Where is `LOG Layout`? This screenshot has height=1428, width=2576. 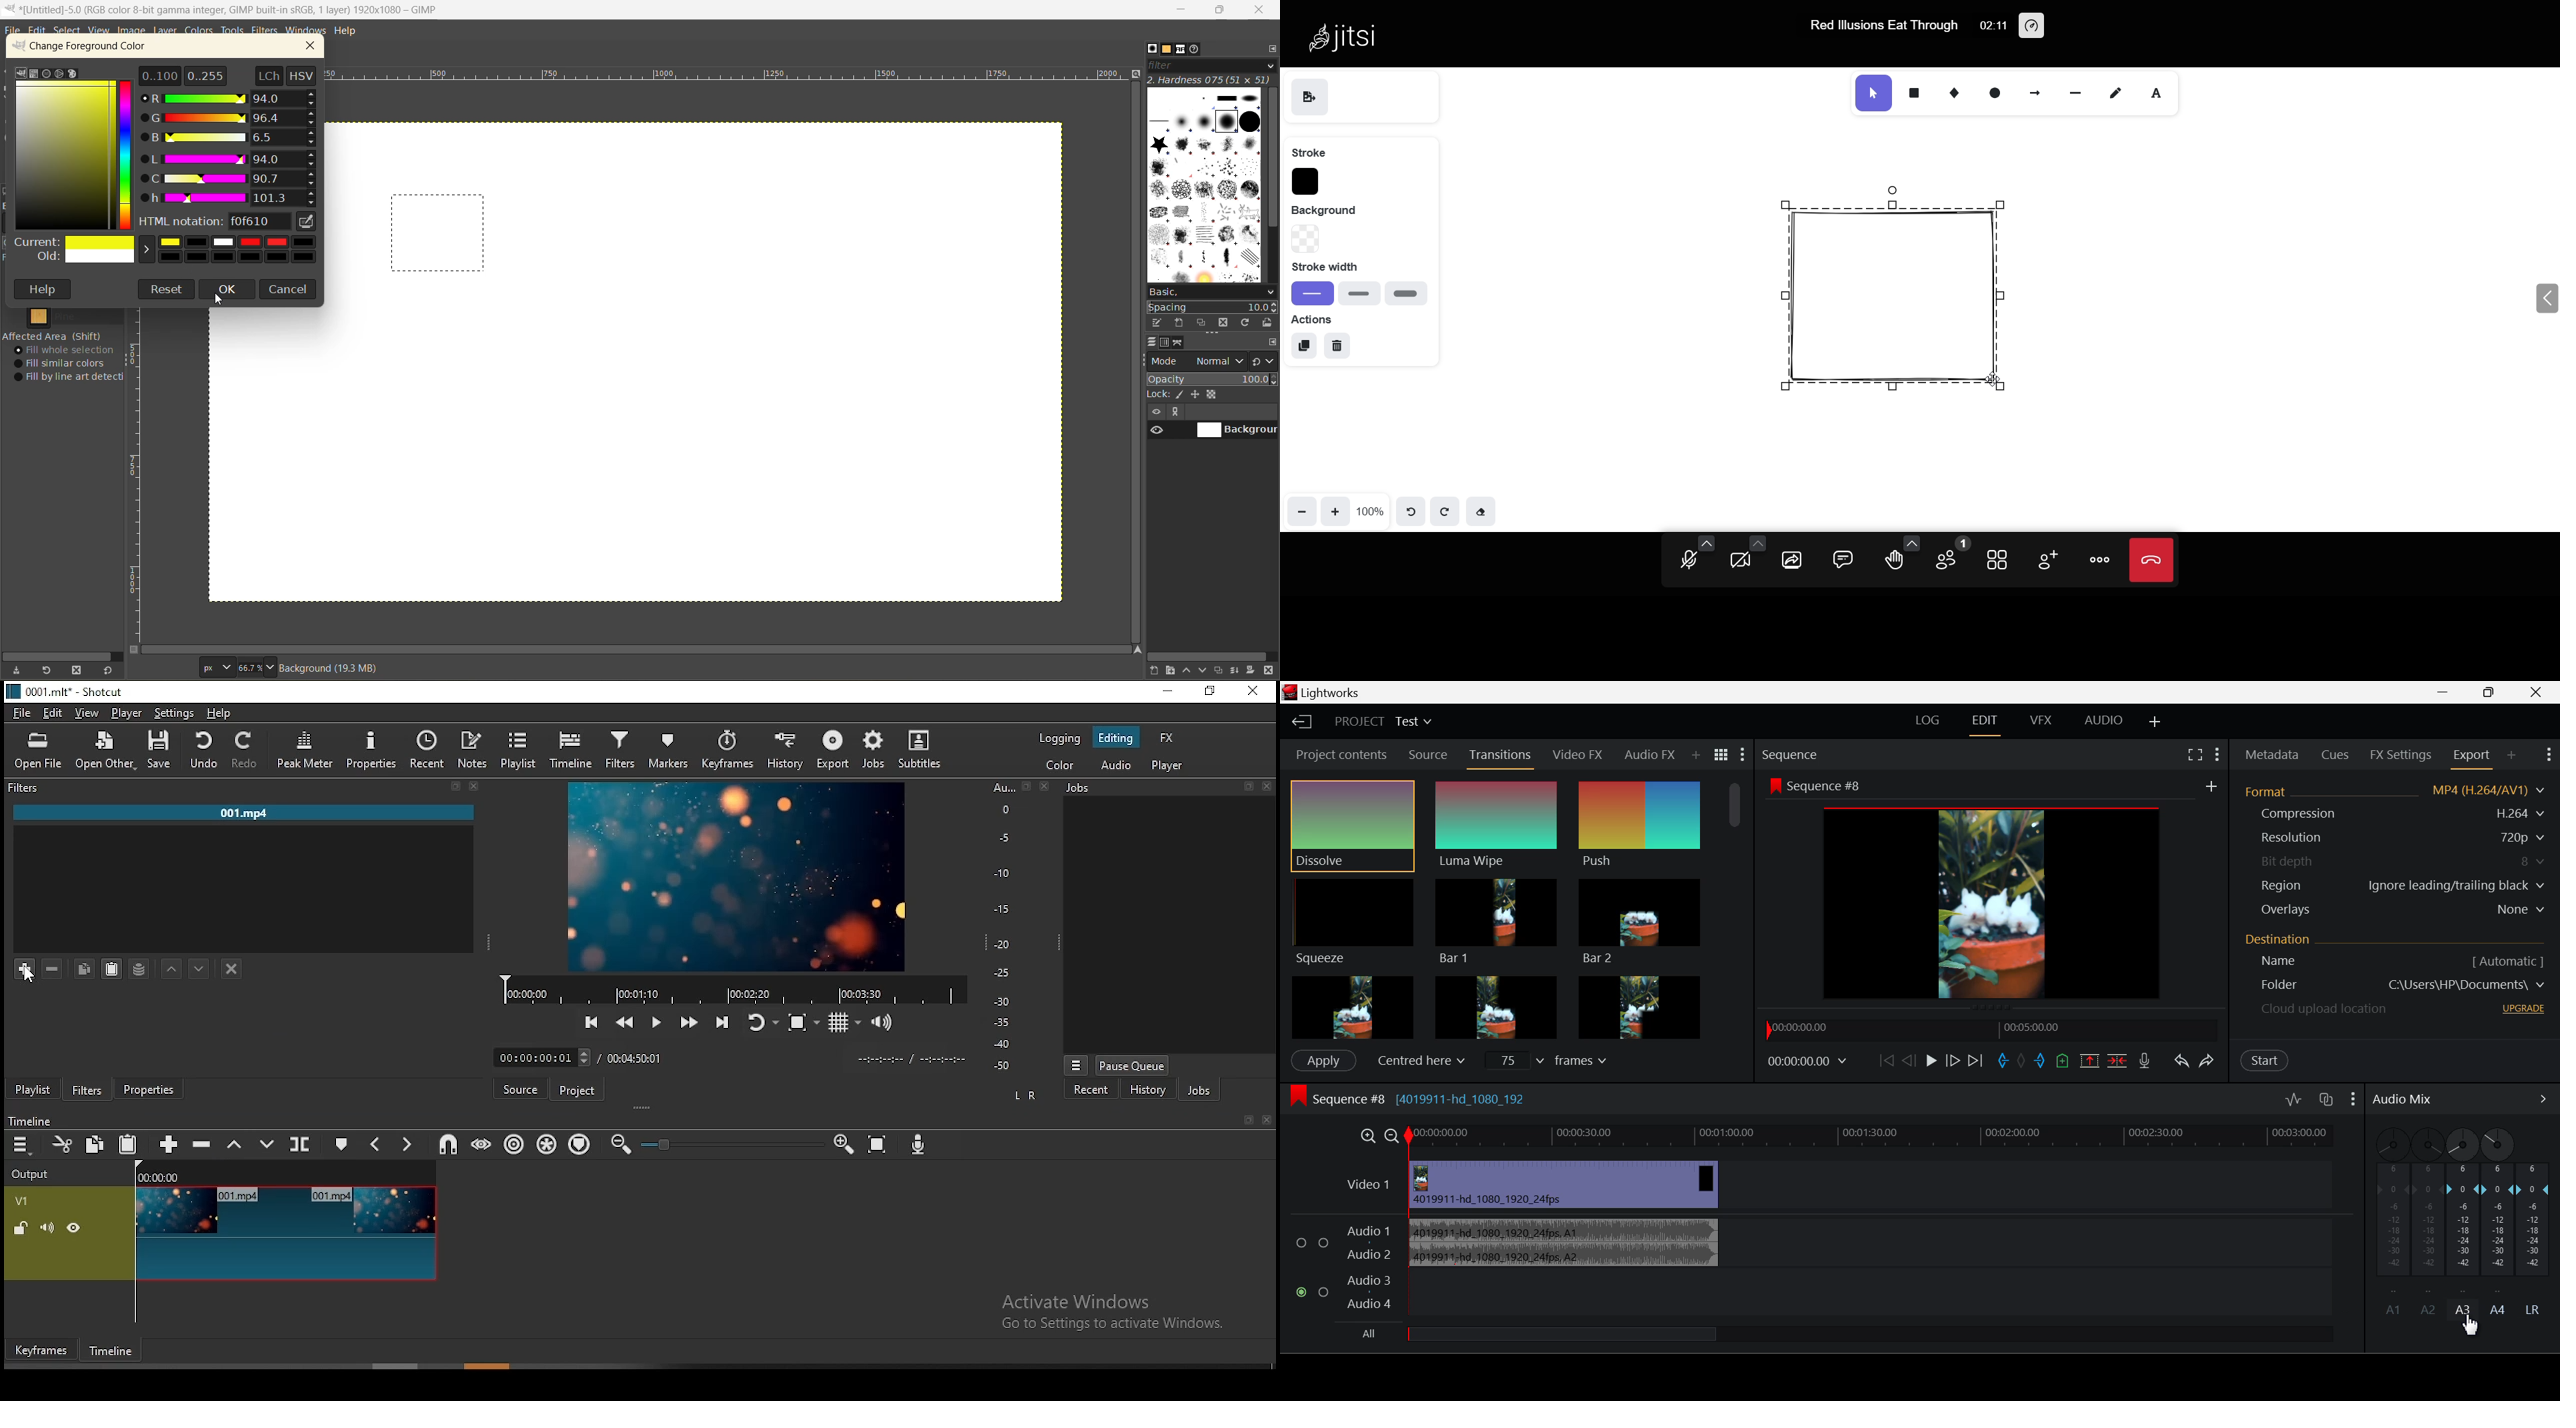
LOG Layout is located at coordinates (1928, 720).